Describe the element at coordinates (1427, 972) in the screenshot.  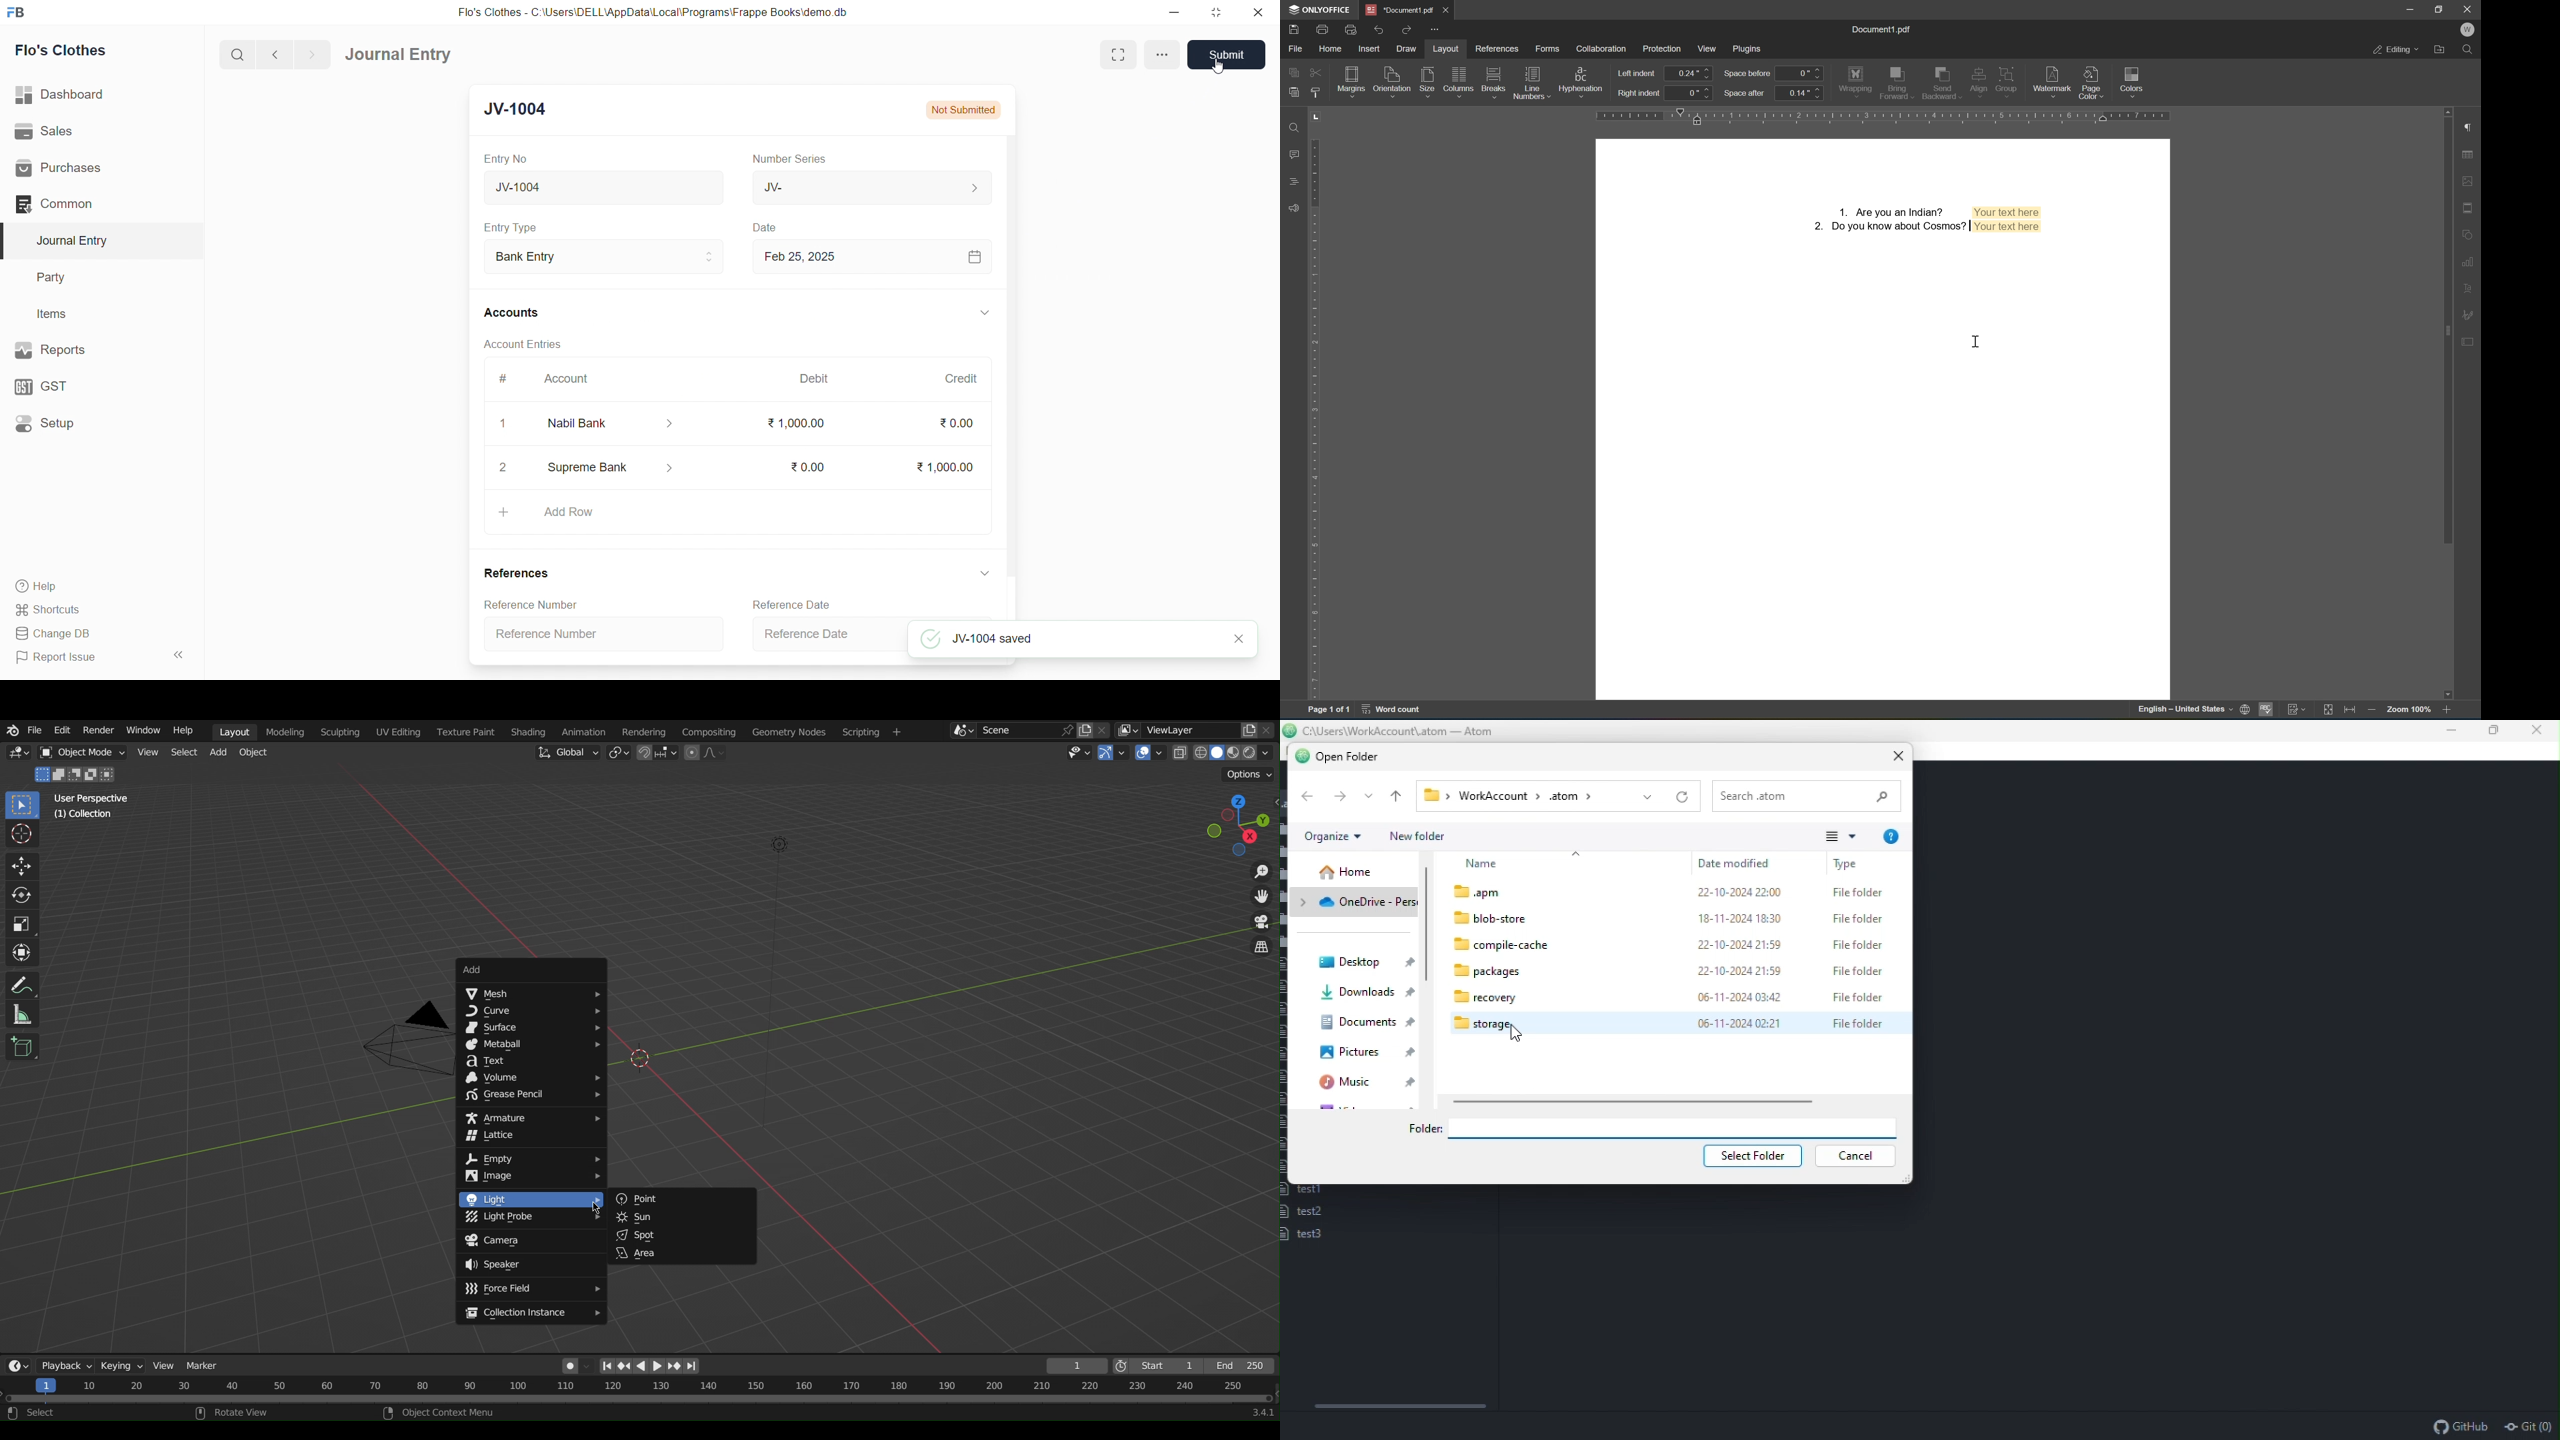
I see `scroll bar` at that location.